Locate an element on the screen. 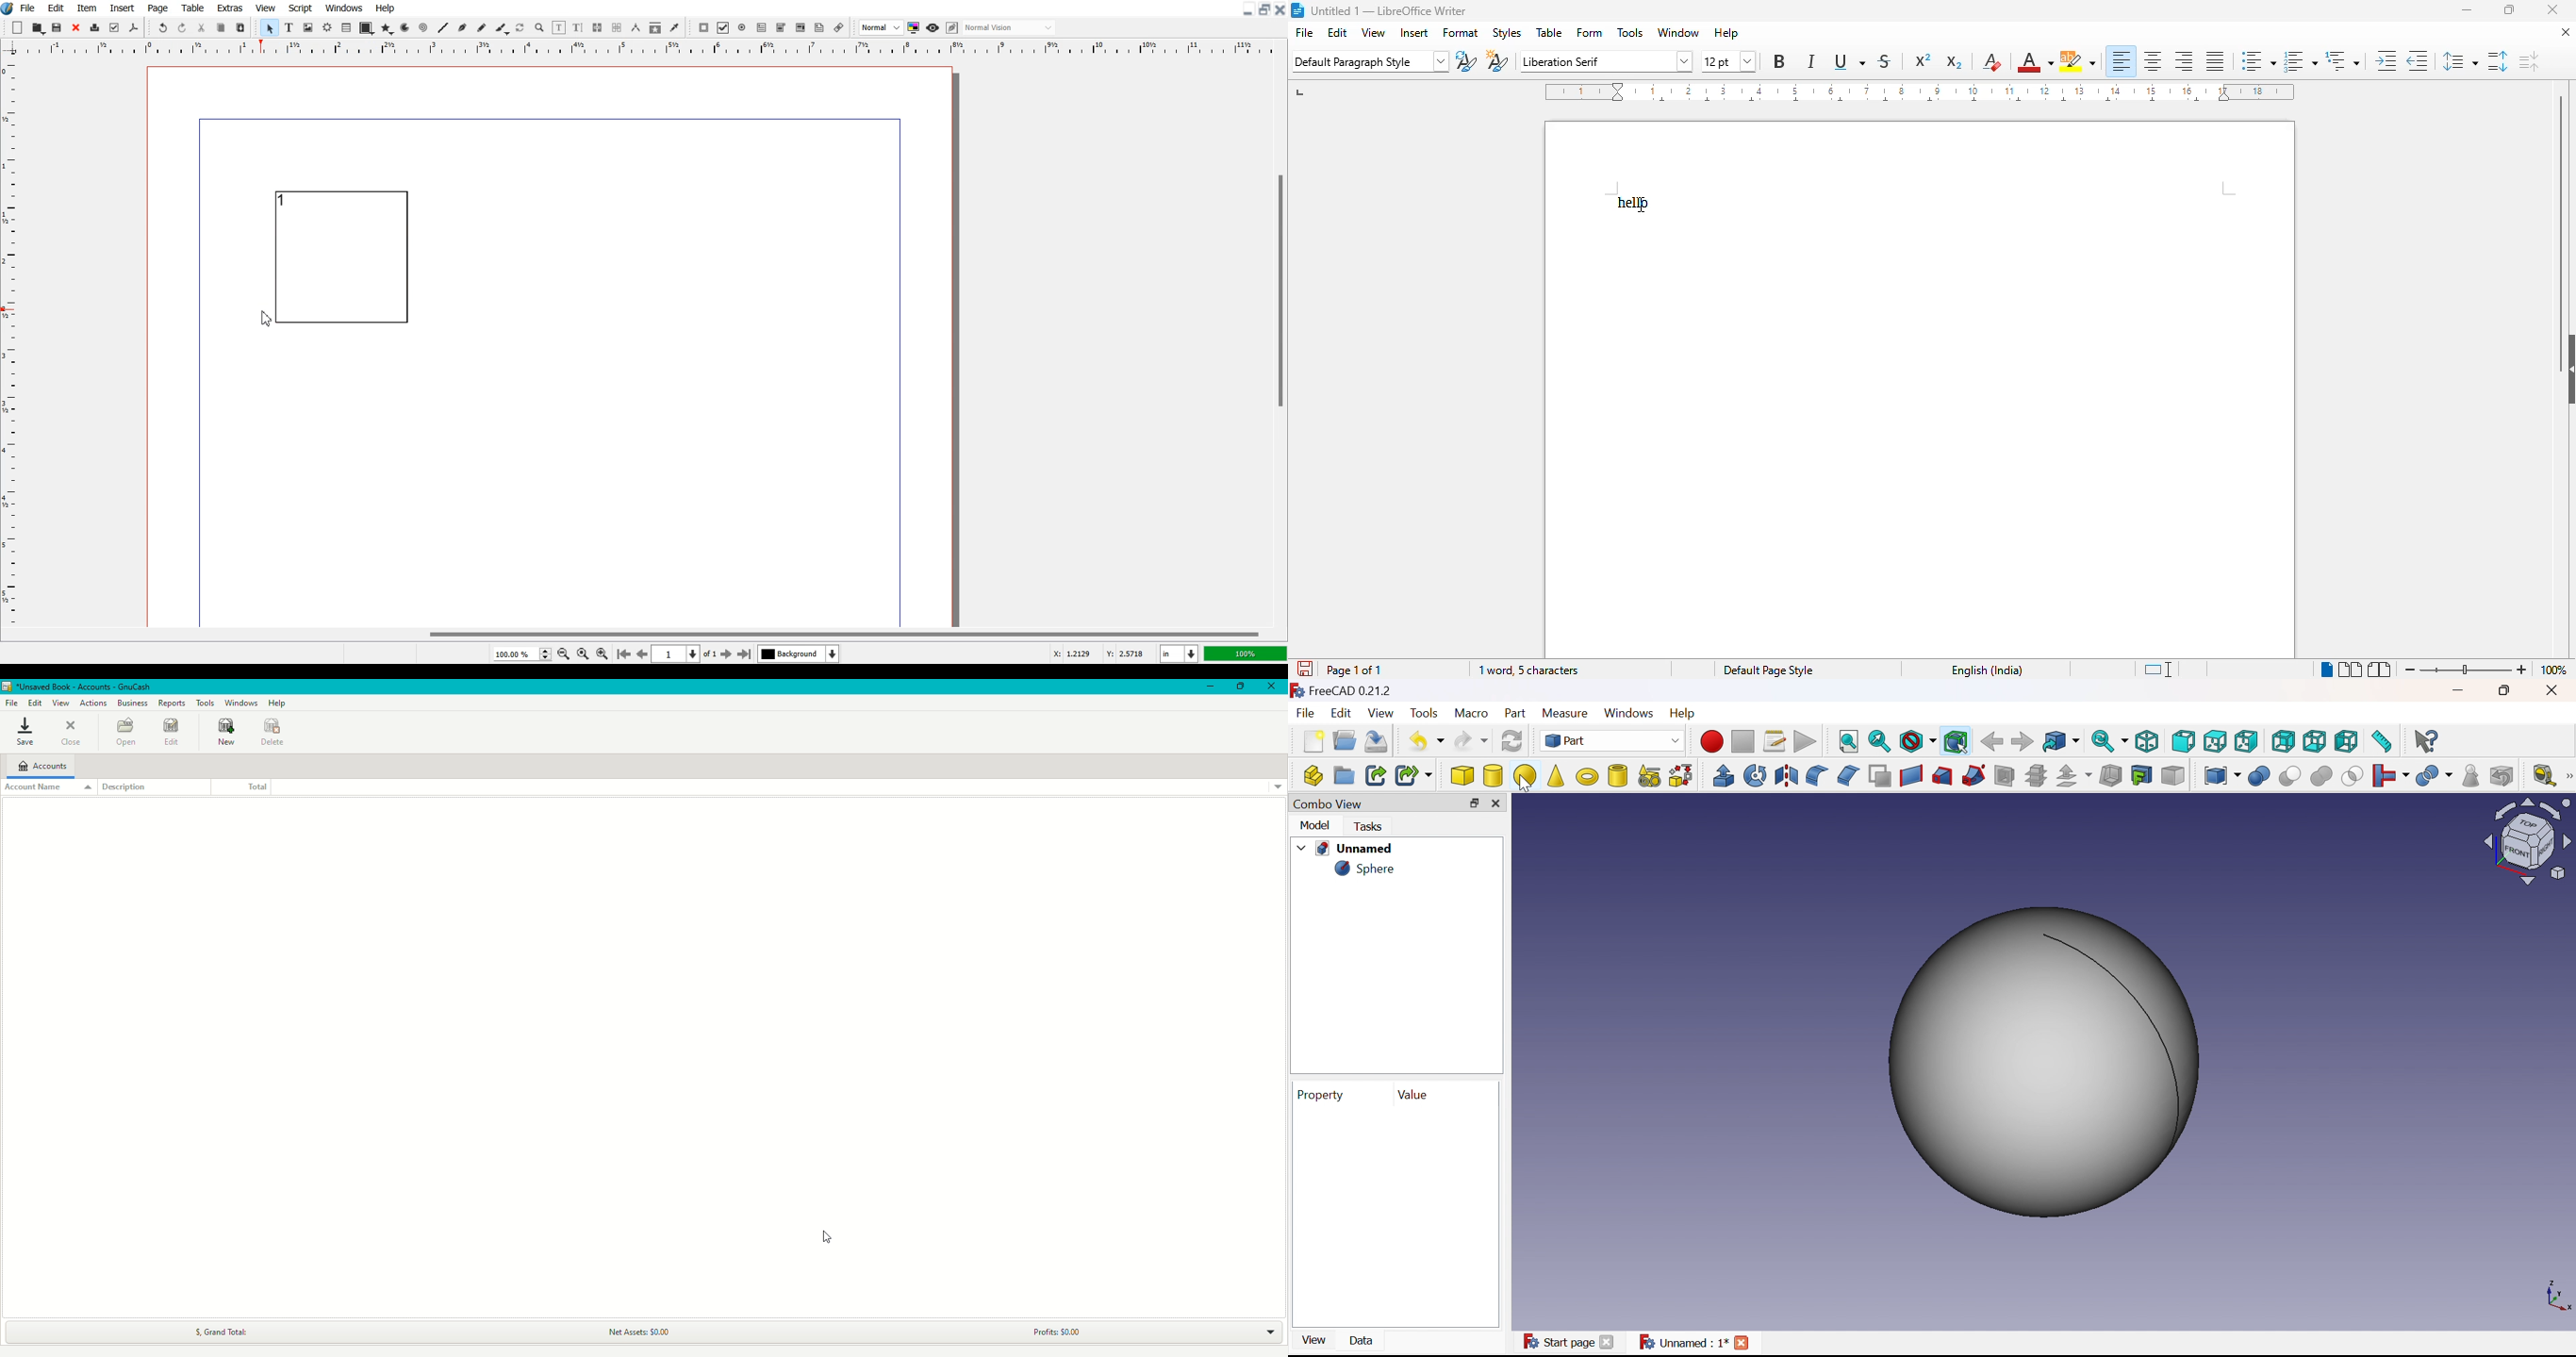  Measurement in Inches is located at coordinates (1179, 654).